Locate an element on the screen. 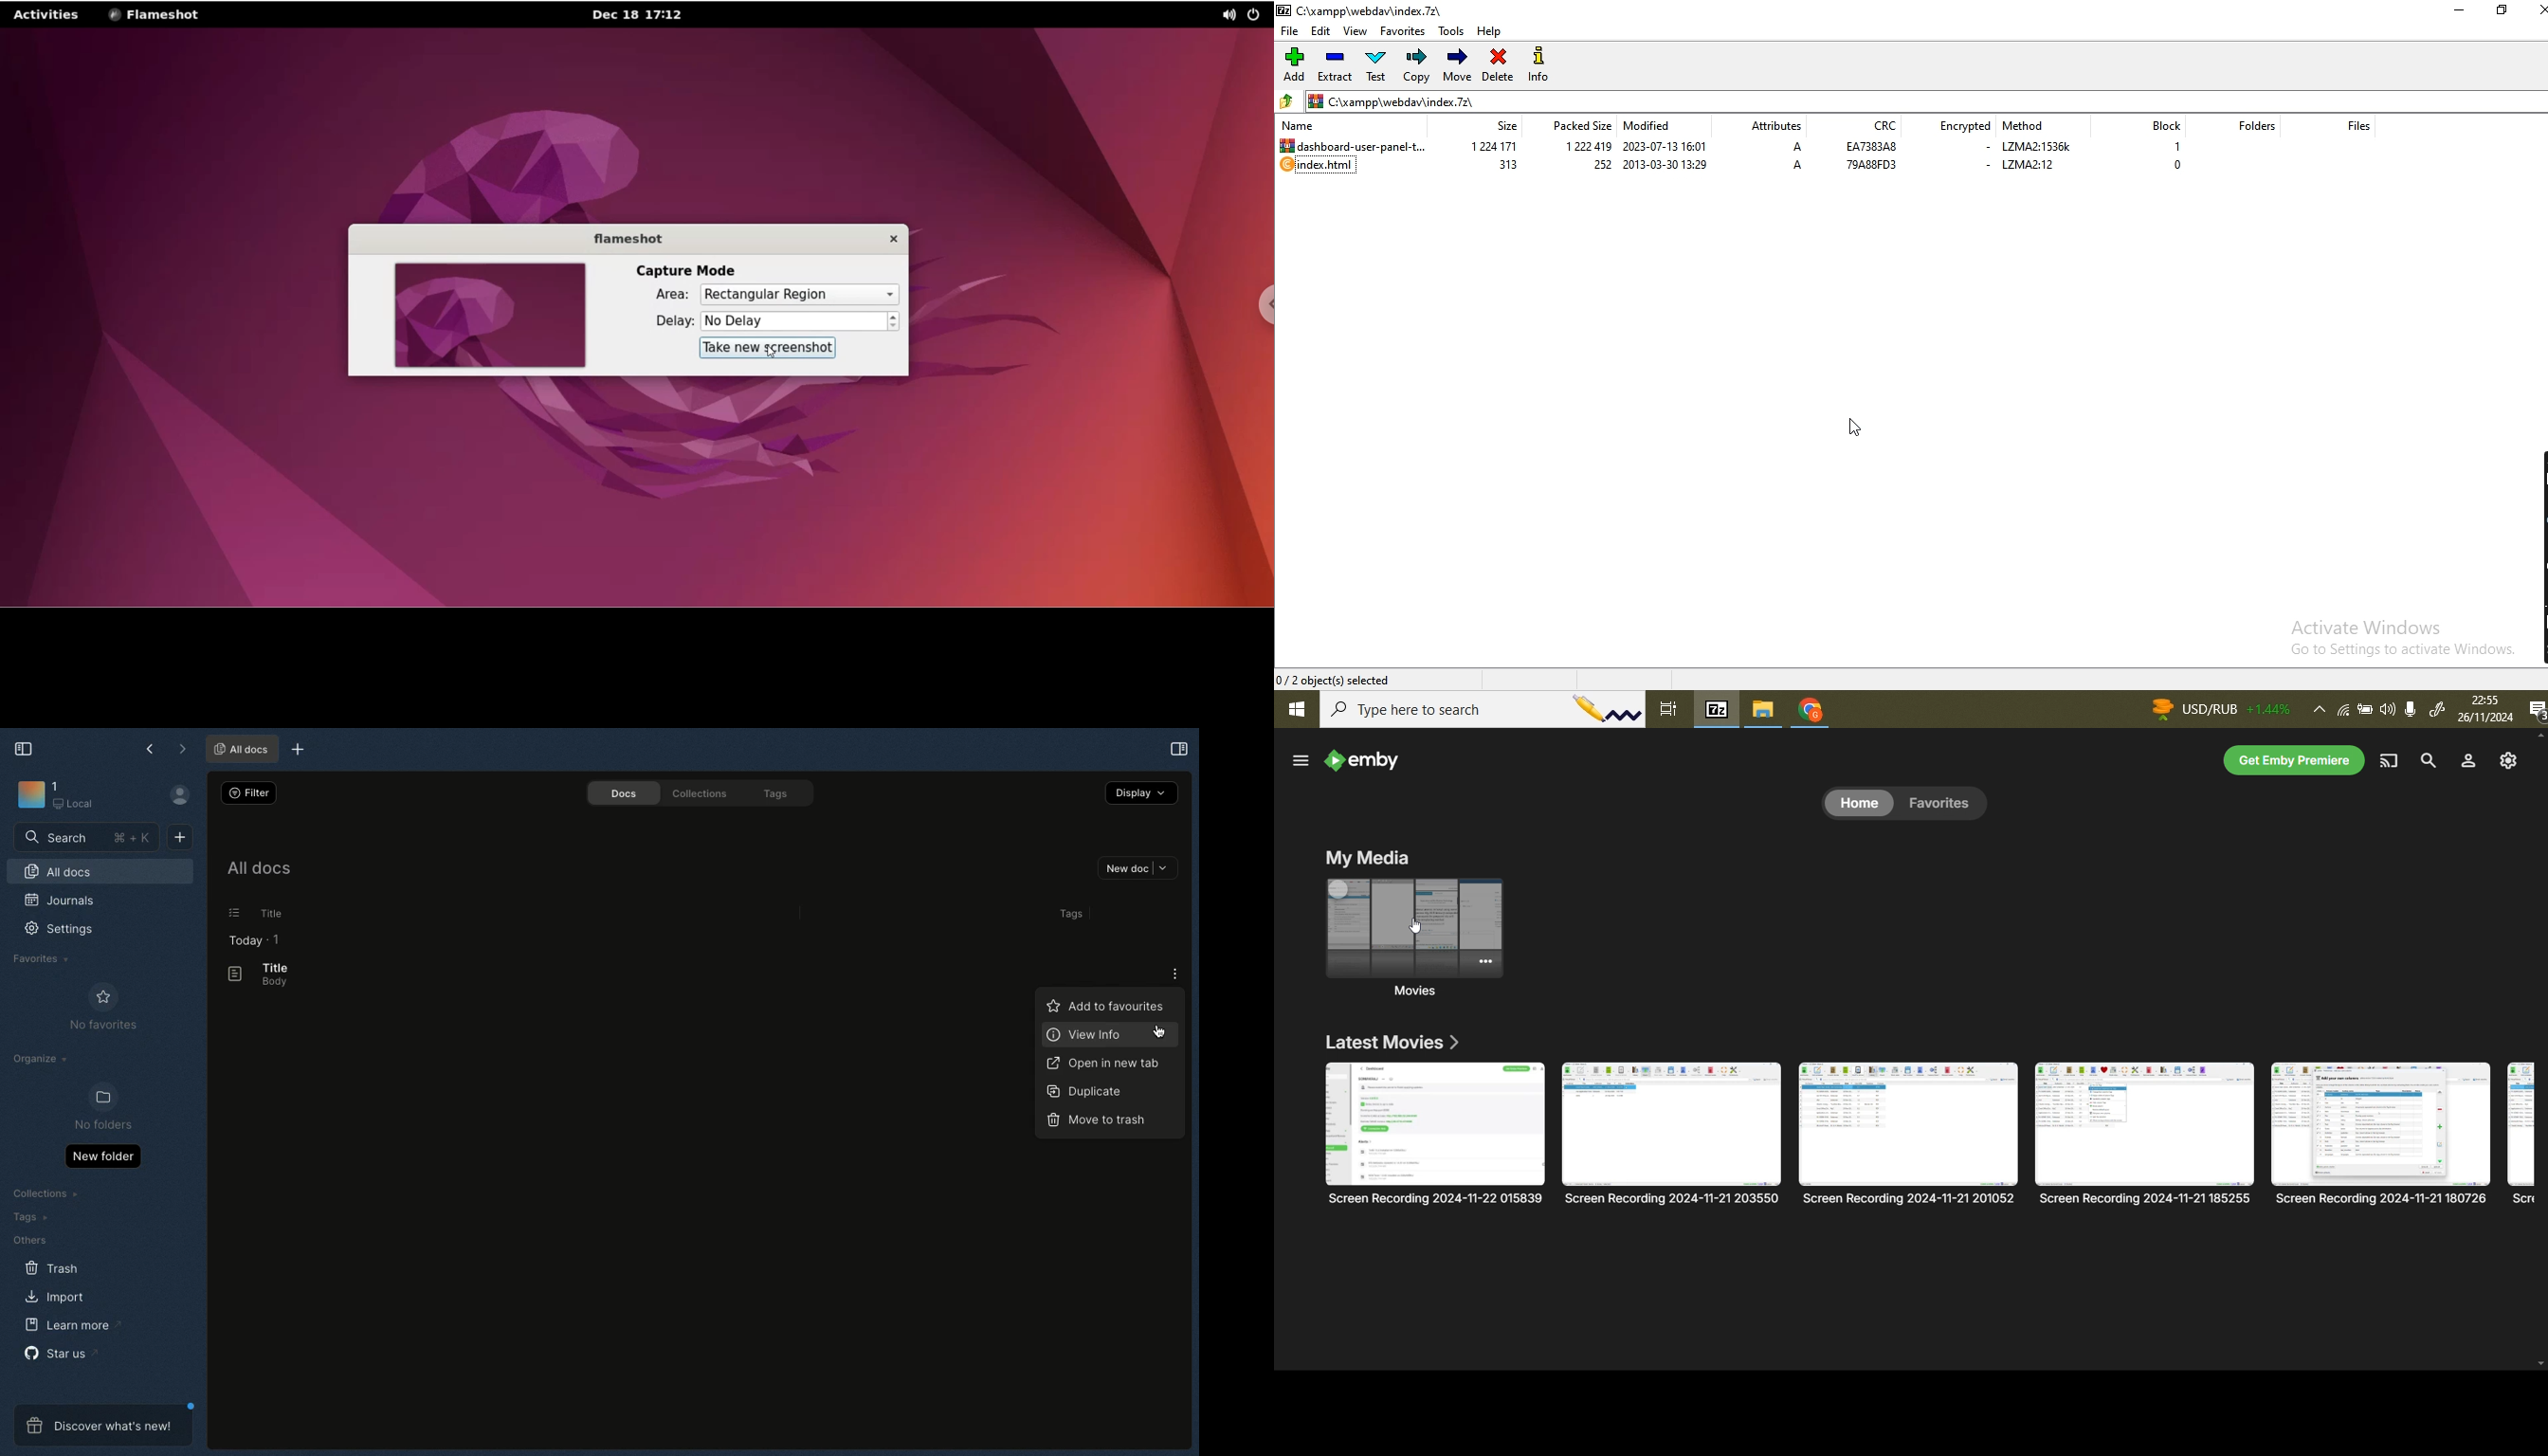 This screenshot has height=1456, width=2548. folders is located at coordinates (2256, 132).